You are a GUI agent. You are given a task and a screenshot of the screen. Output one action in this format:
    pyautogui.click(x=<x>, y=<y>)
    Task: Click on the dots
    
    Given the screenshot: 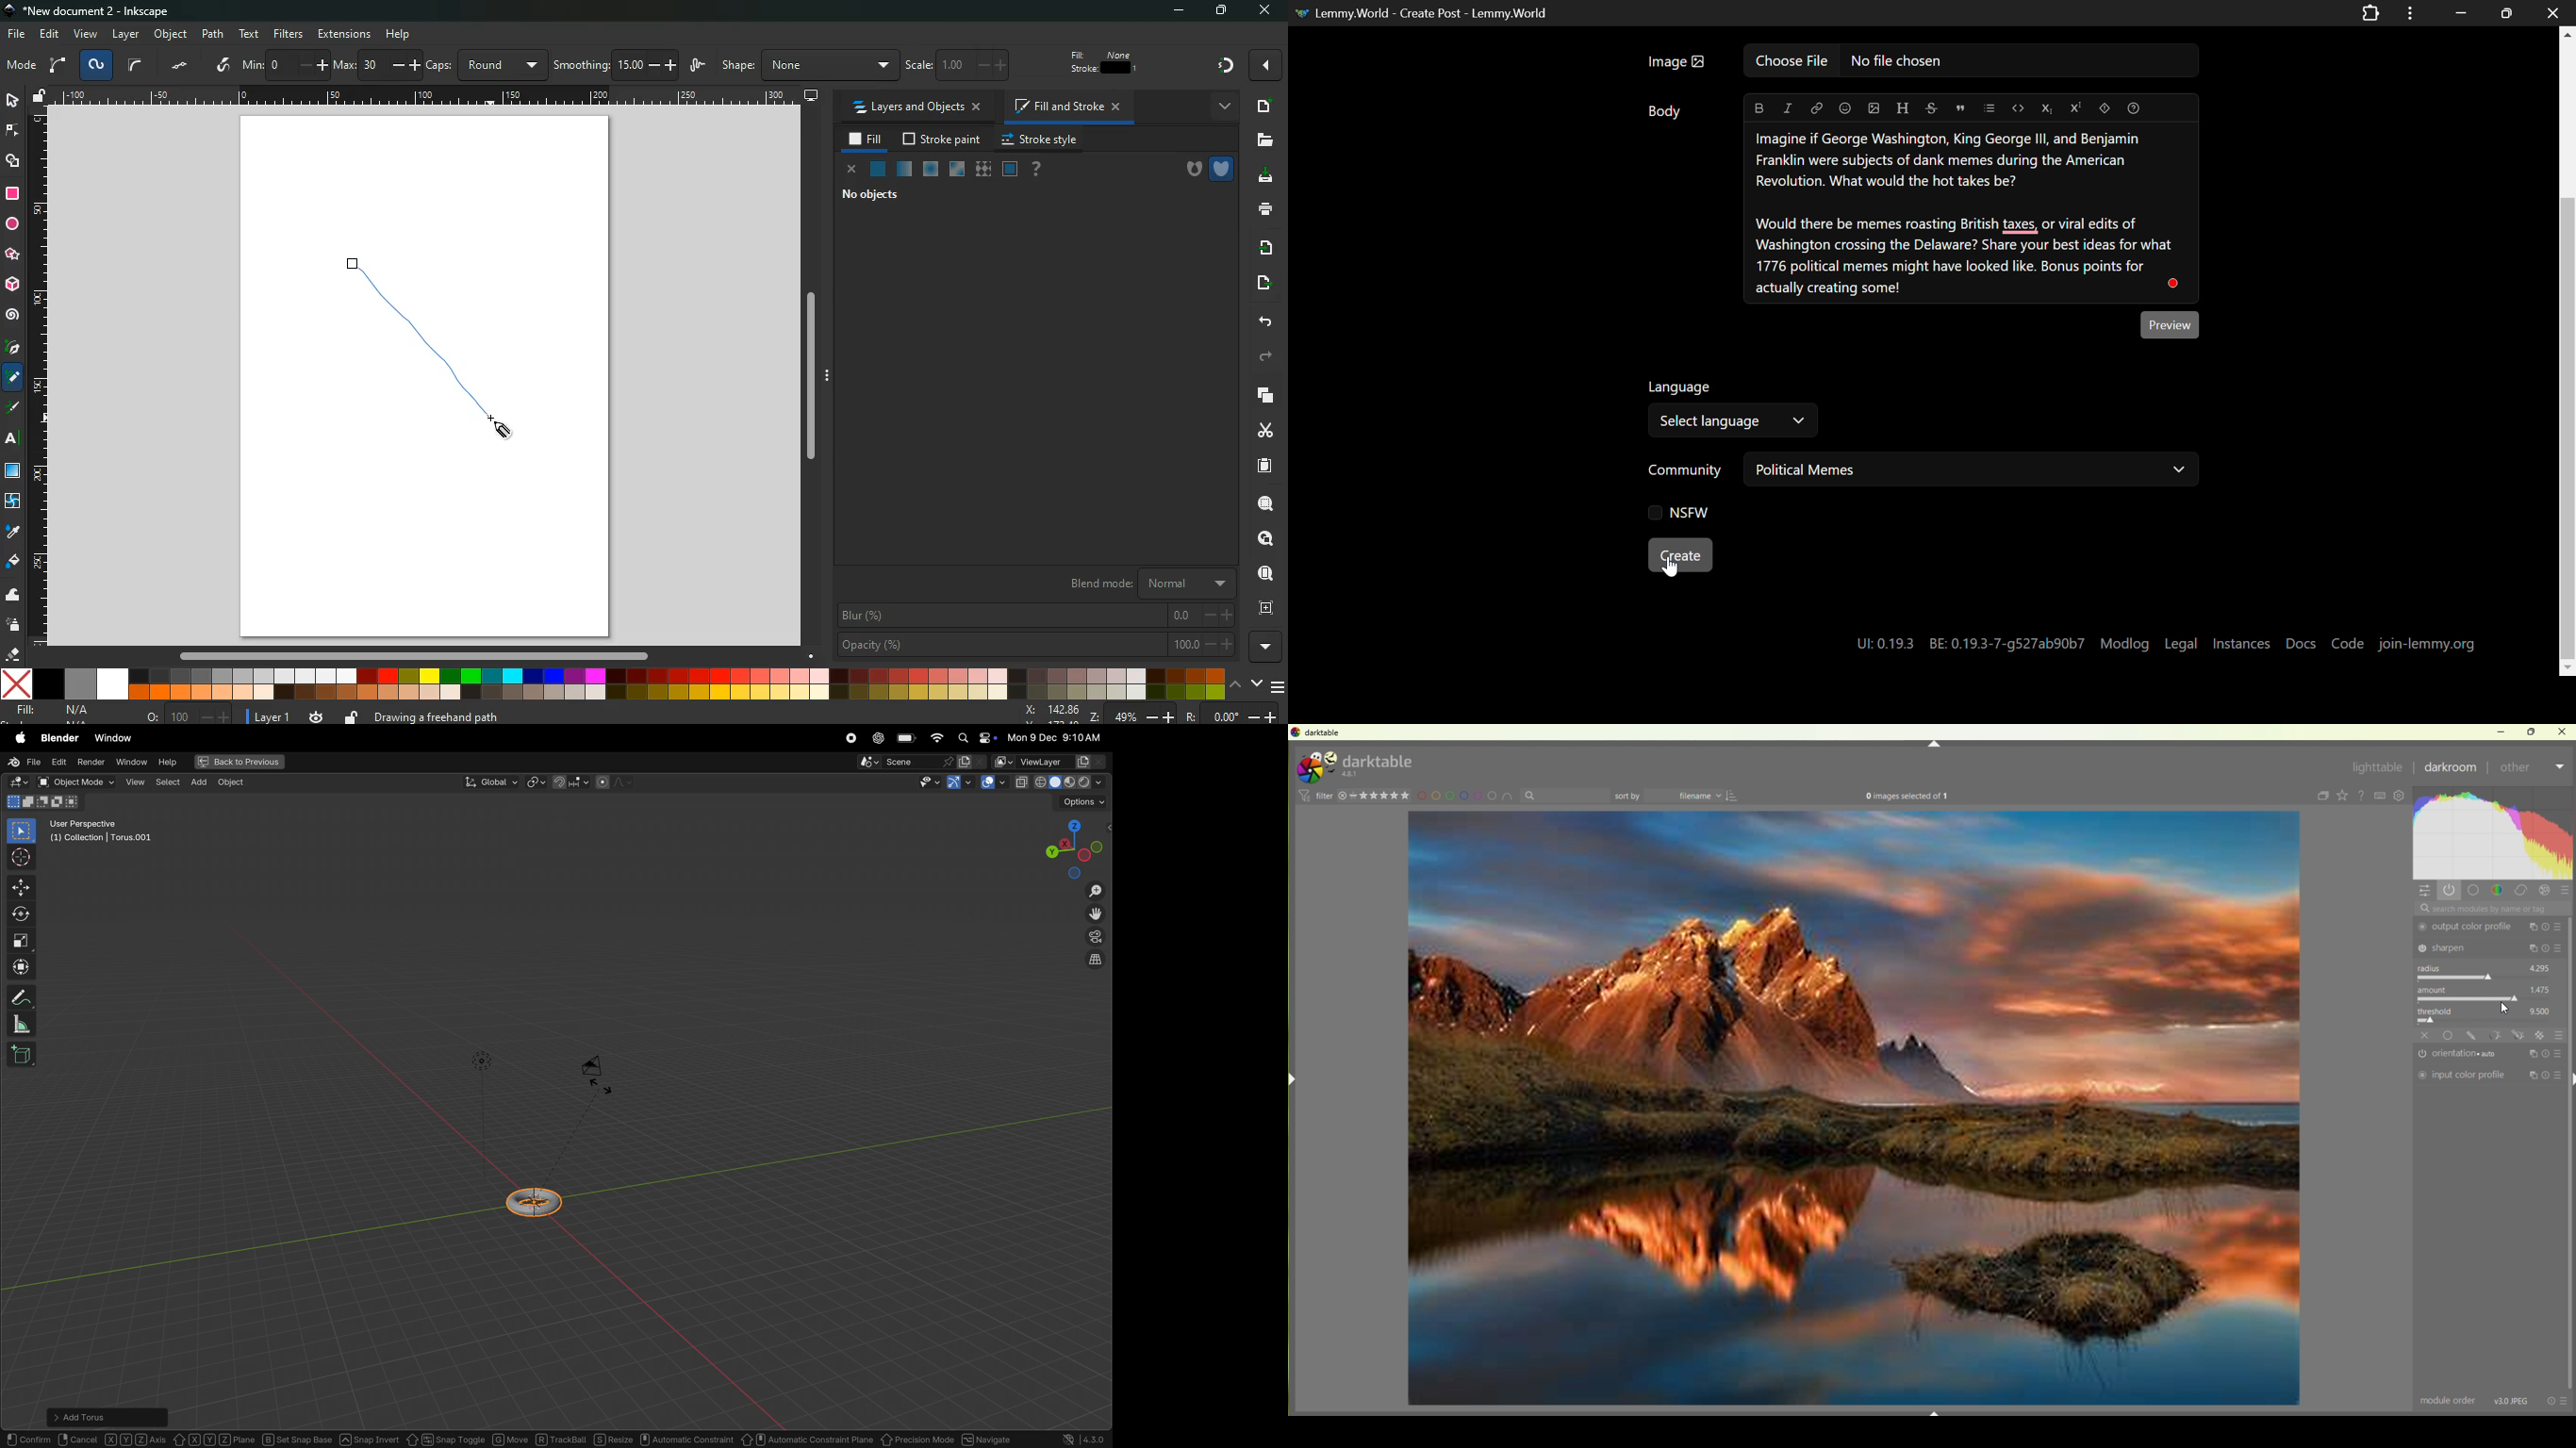 What is the action you would take?
    pyautogui.click(x=180, y=68)
    